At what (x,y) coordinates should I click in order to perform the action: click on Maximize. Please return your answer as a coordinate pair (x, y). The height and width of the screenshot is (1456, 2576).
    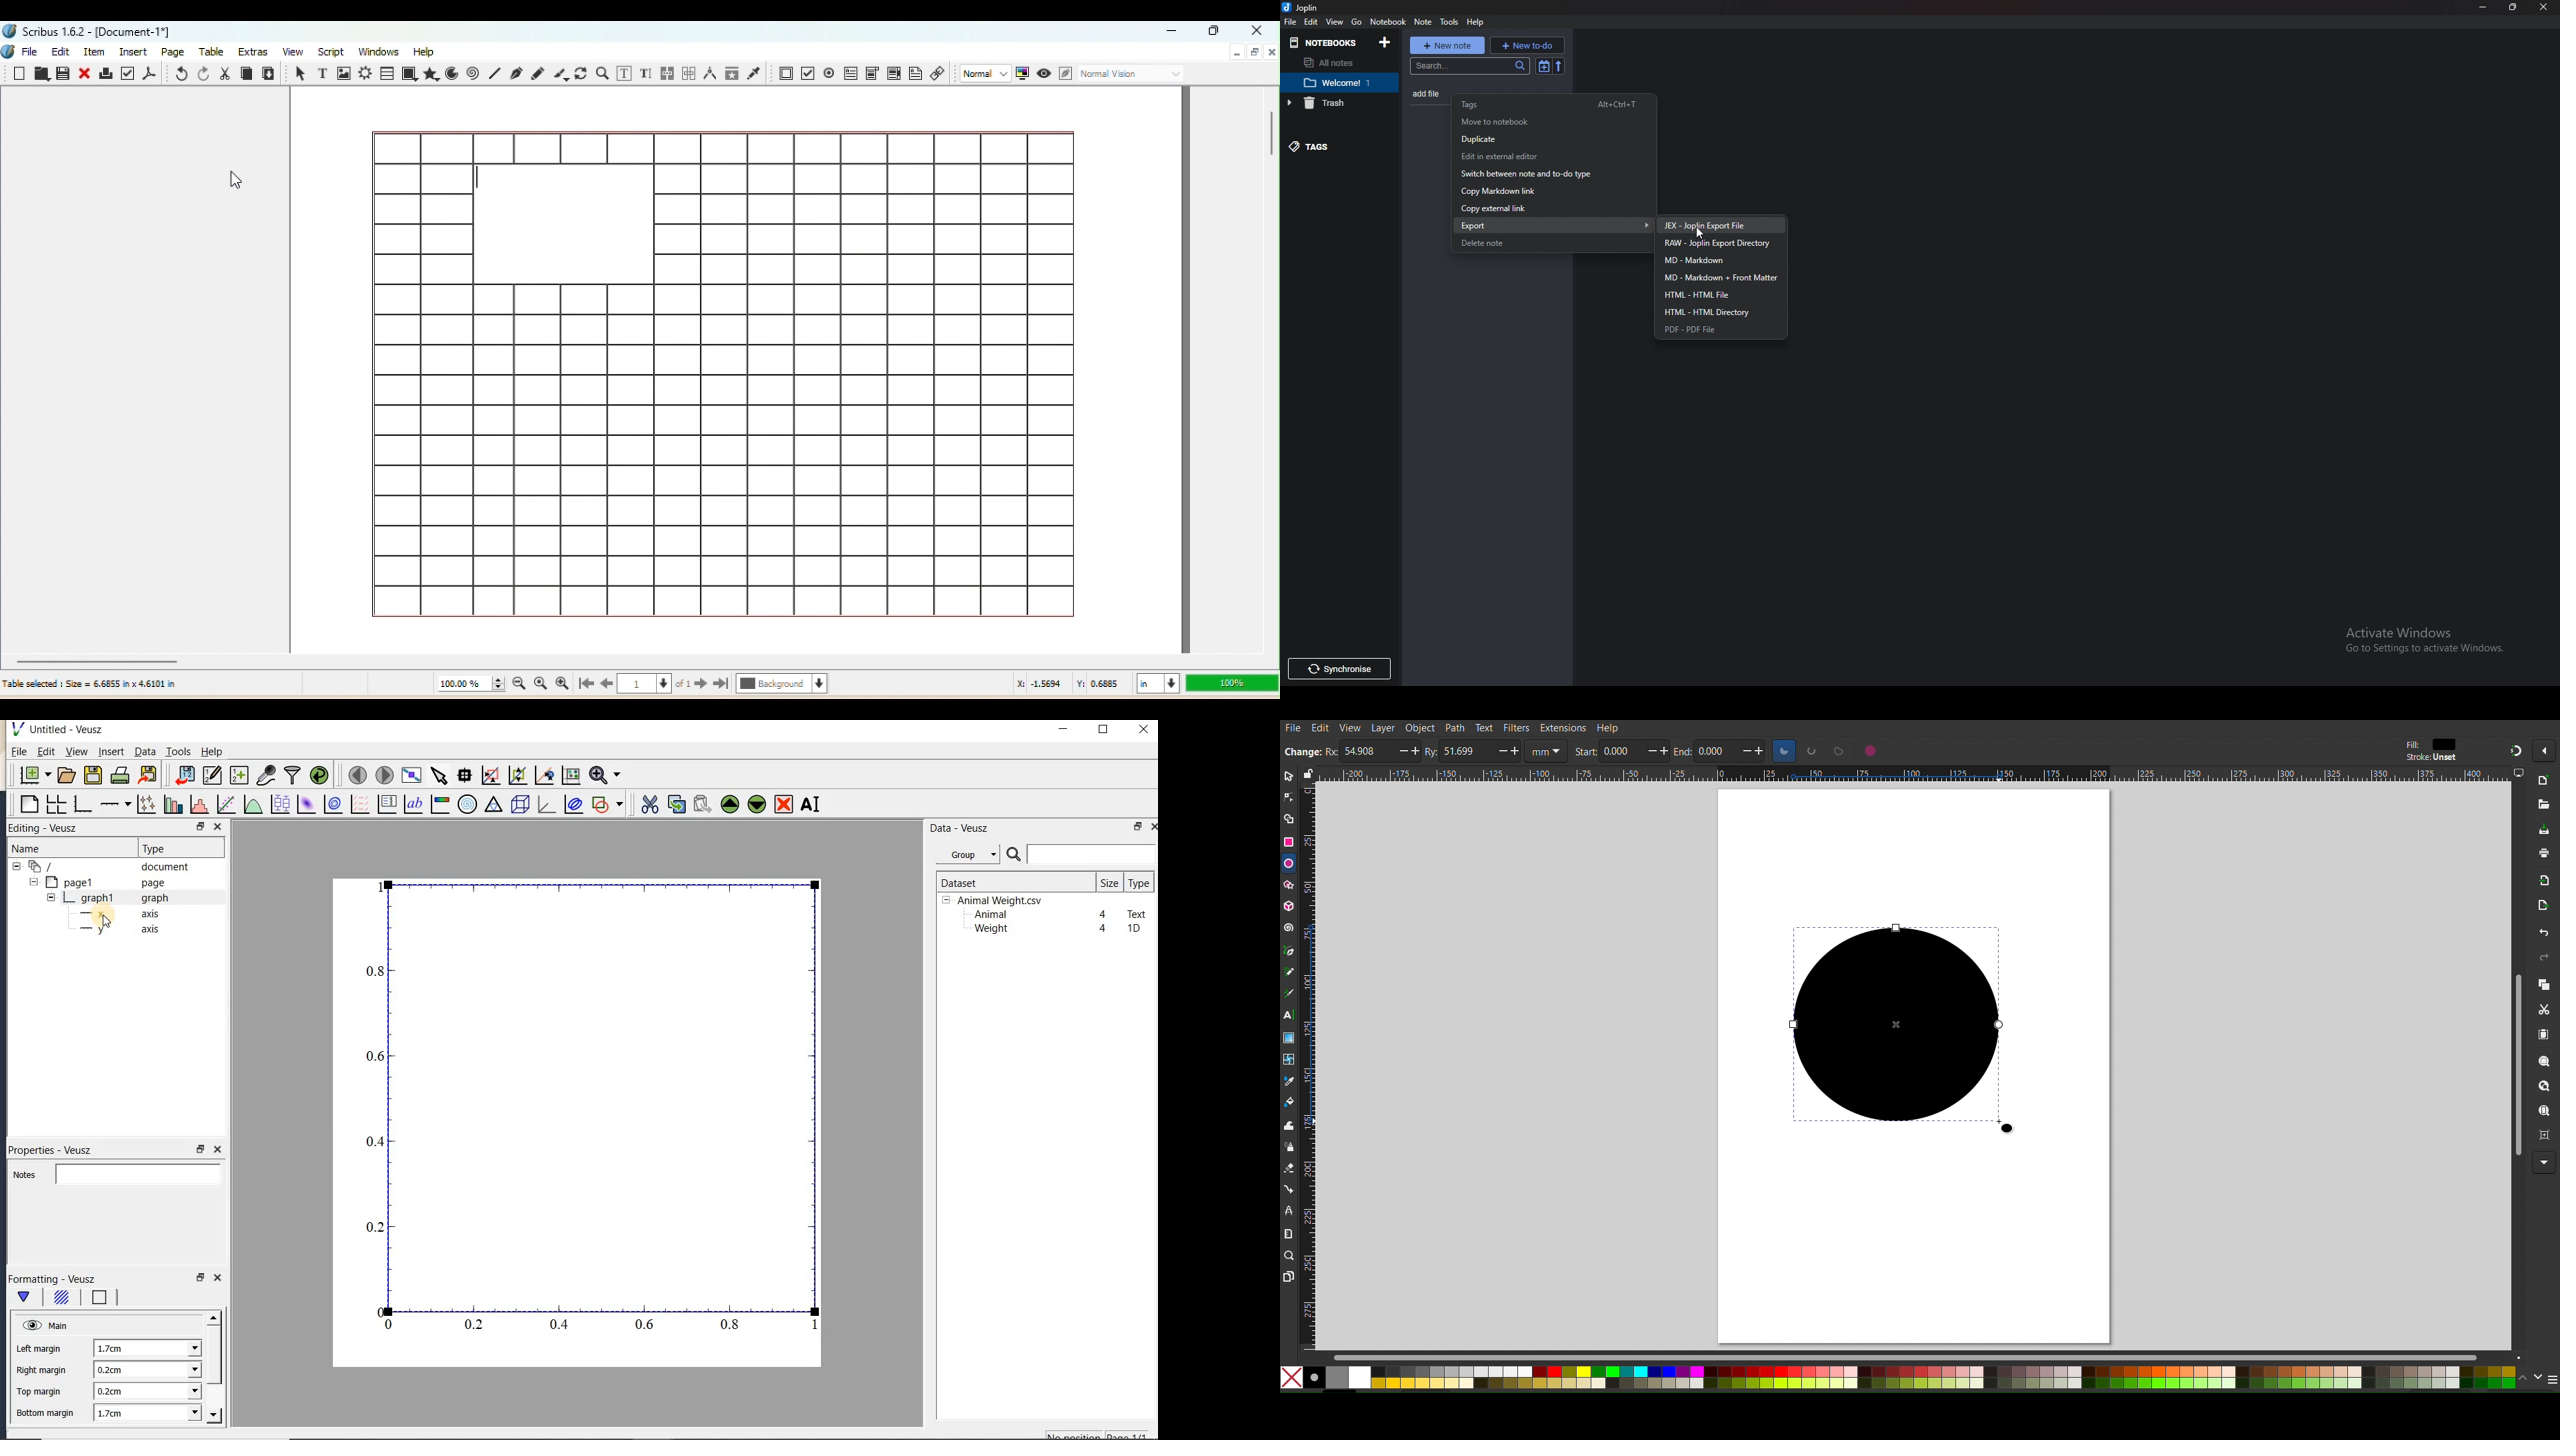
    Looking at the image, I should click on (1216, 32).